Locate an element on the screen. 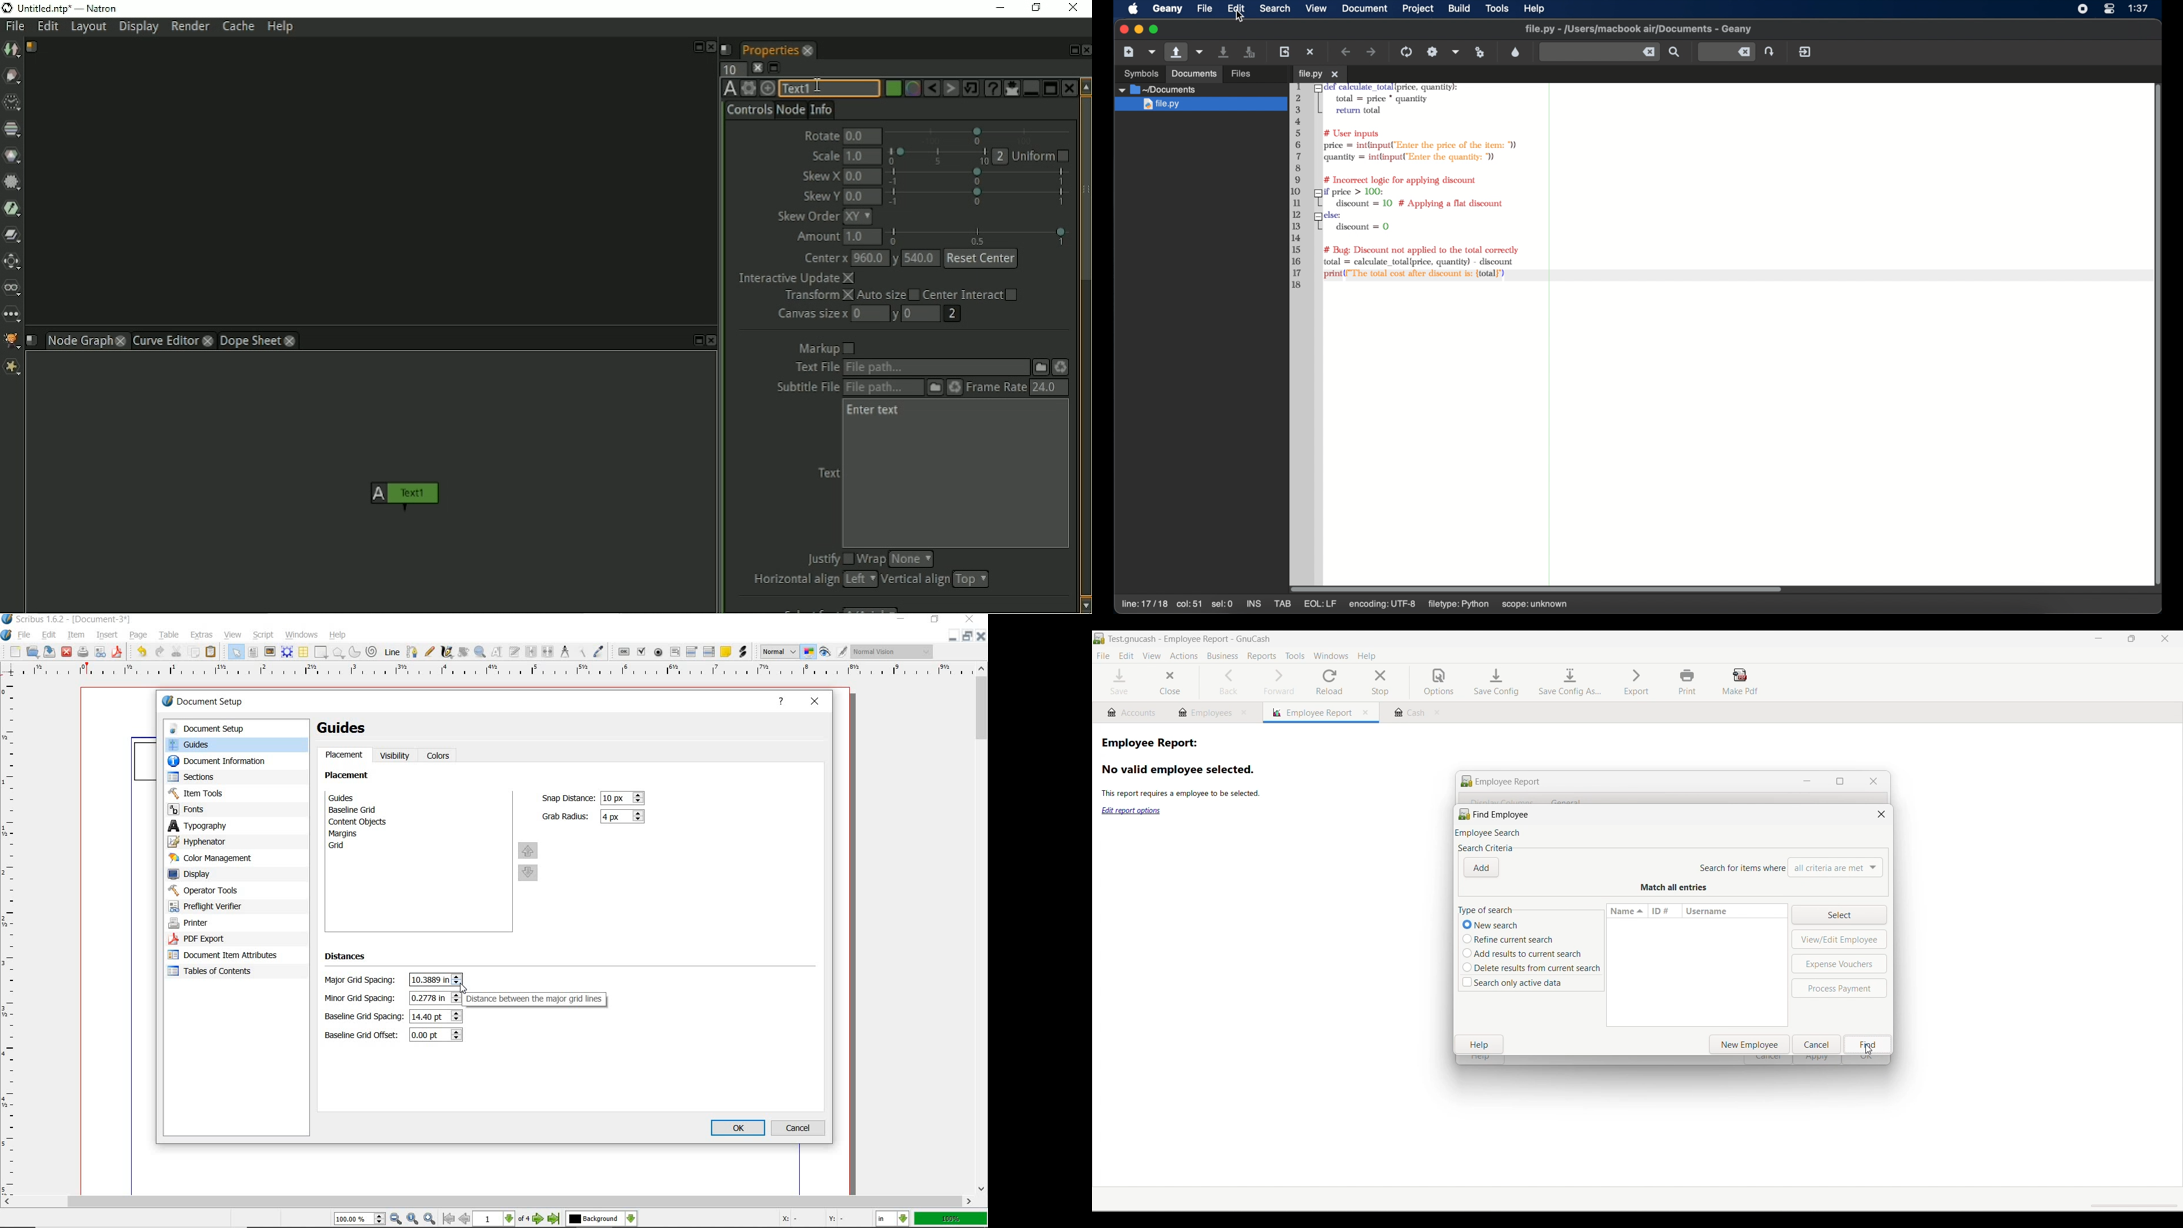  select image preview mode is located at coordinates (779, 651).